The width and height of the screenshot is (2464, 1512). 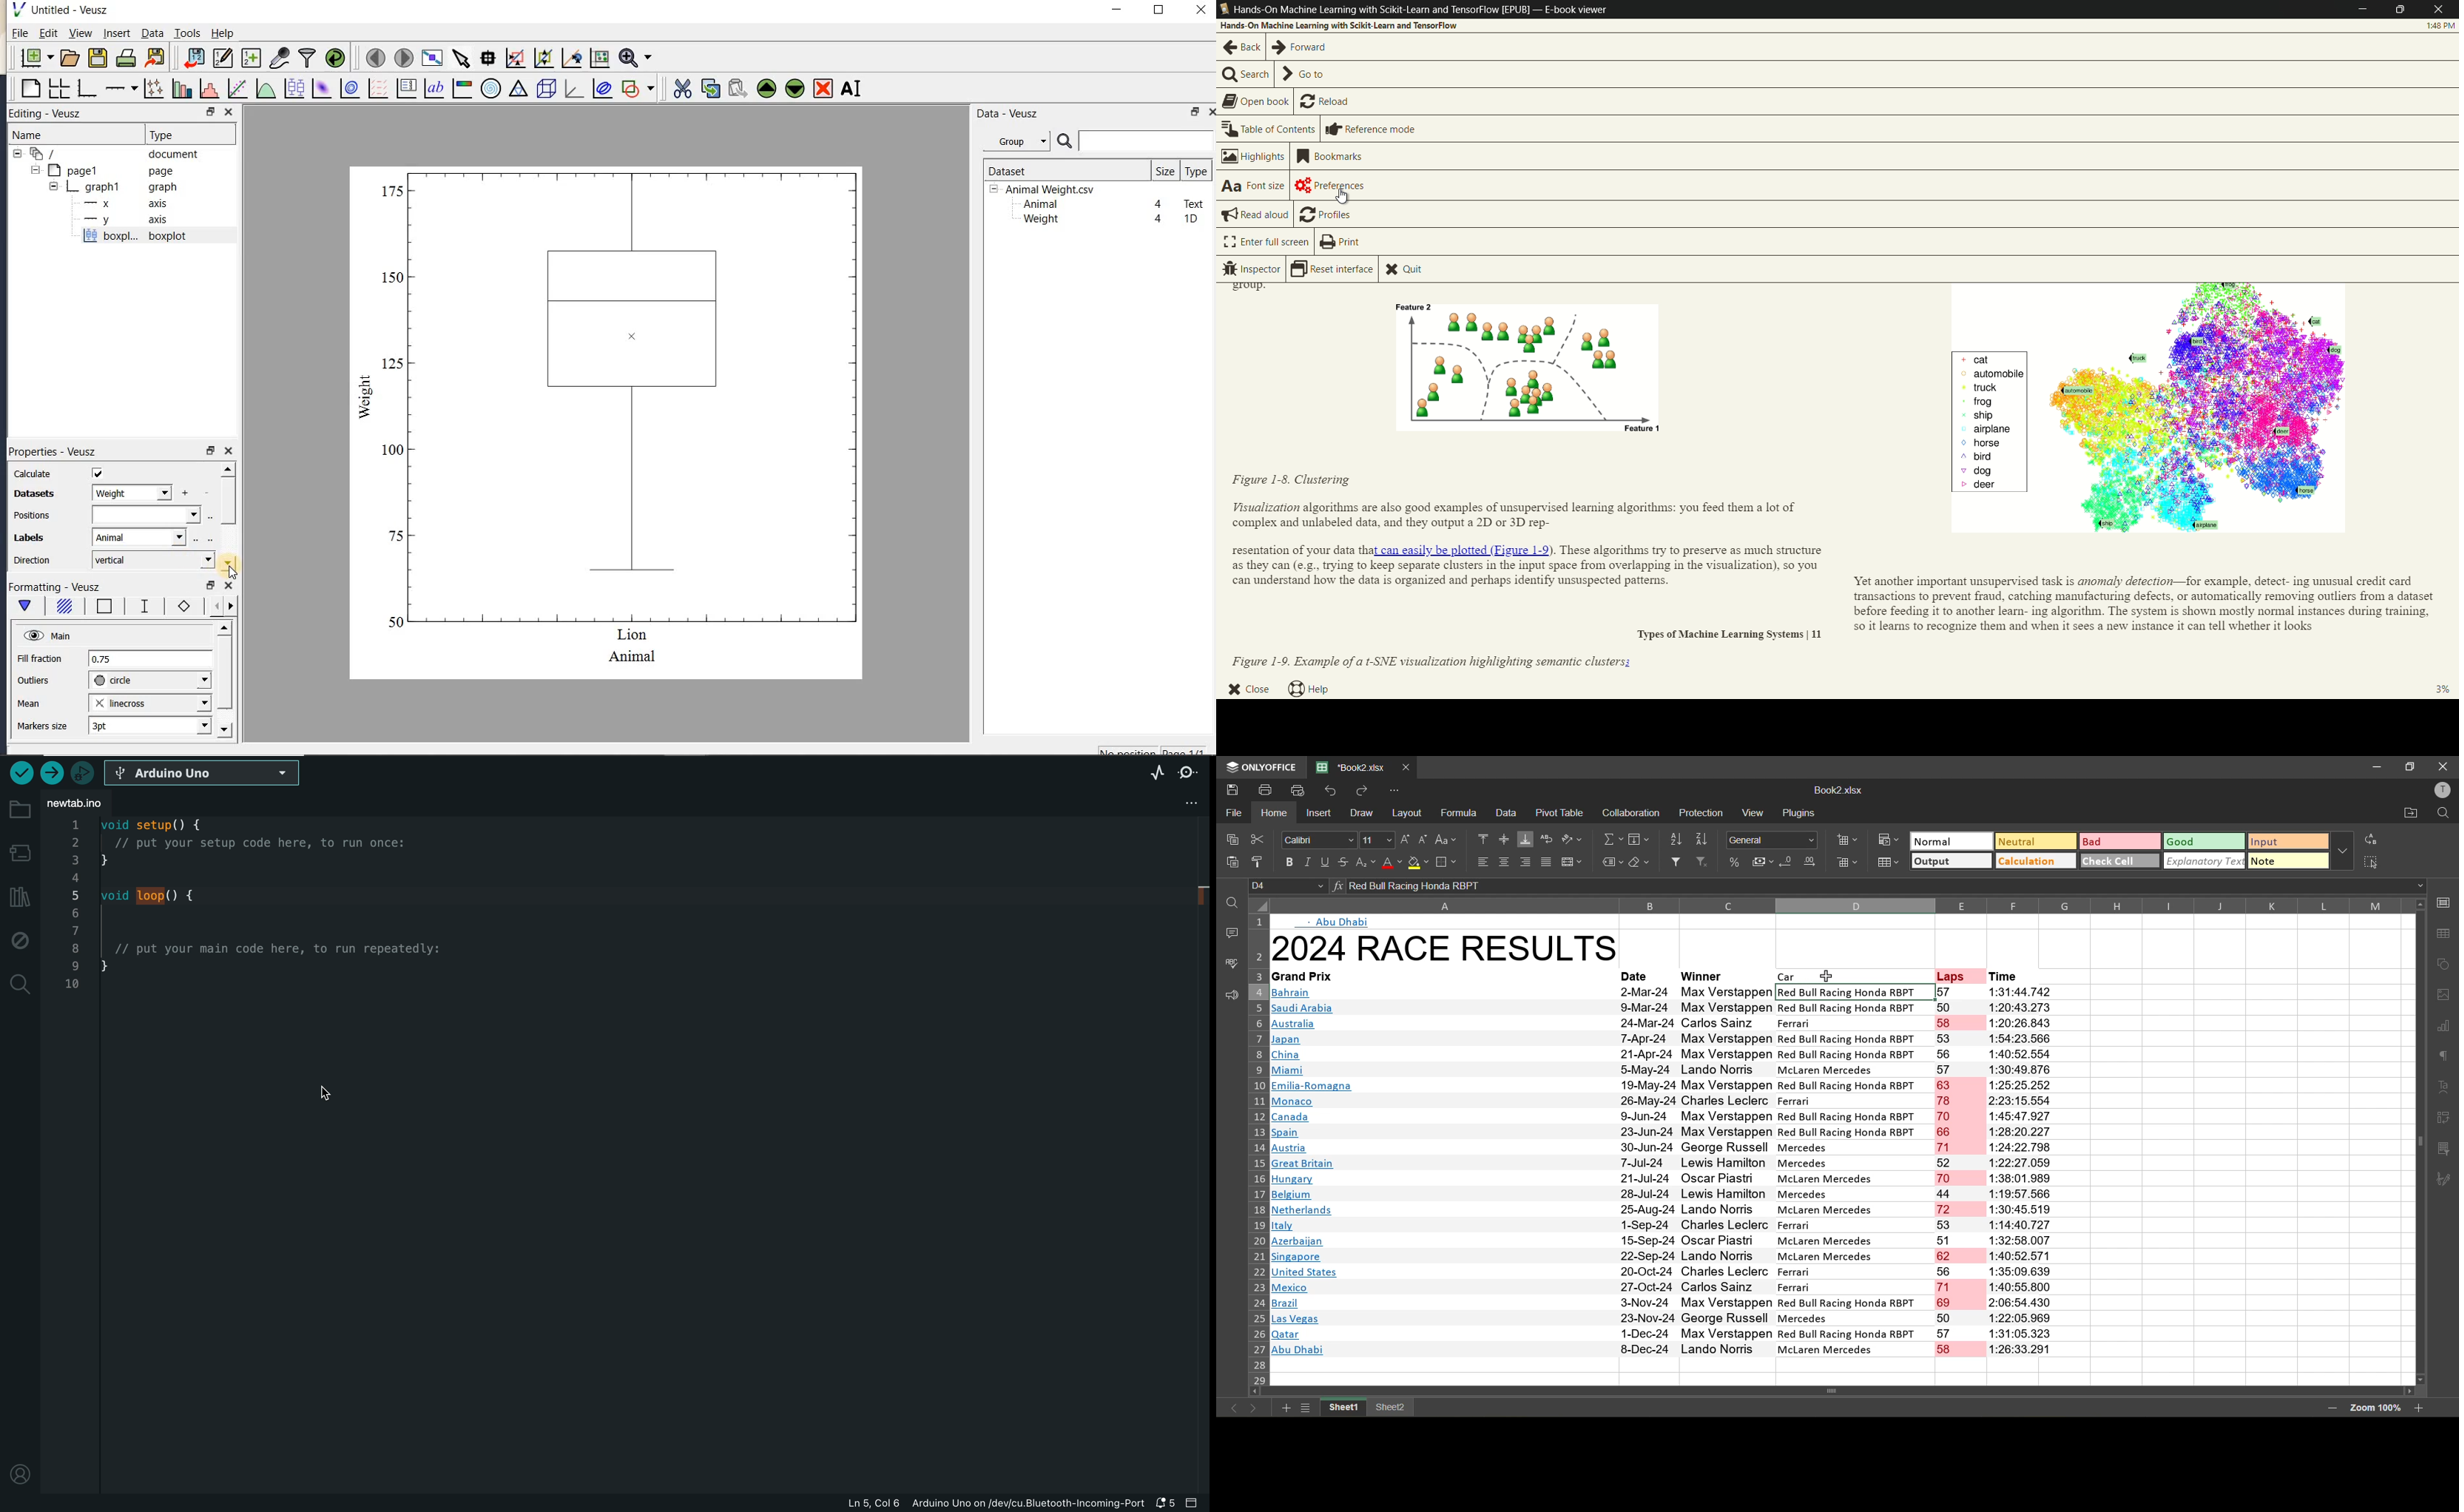 I want to click on previous, so click(x=1227, y=1408).